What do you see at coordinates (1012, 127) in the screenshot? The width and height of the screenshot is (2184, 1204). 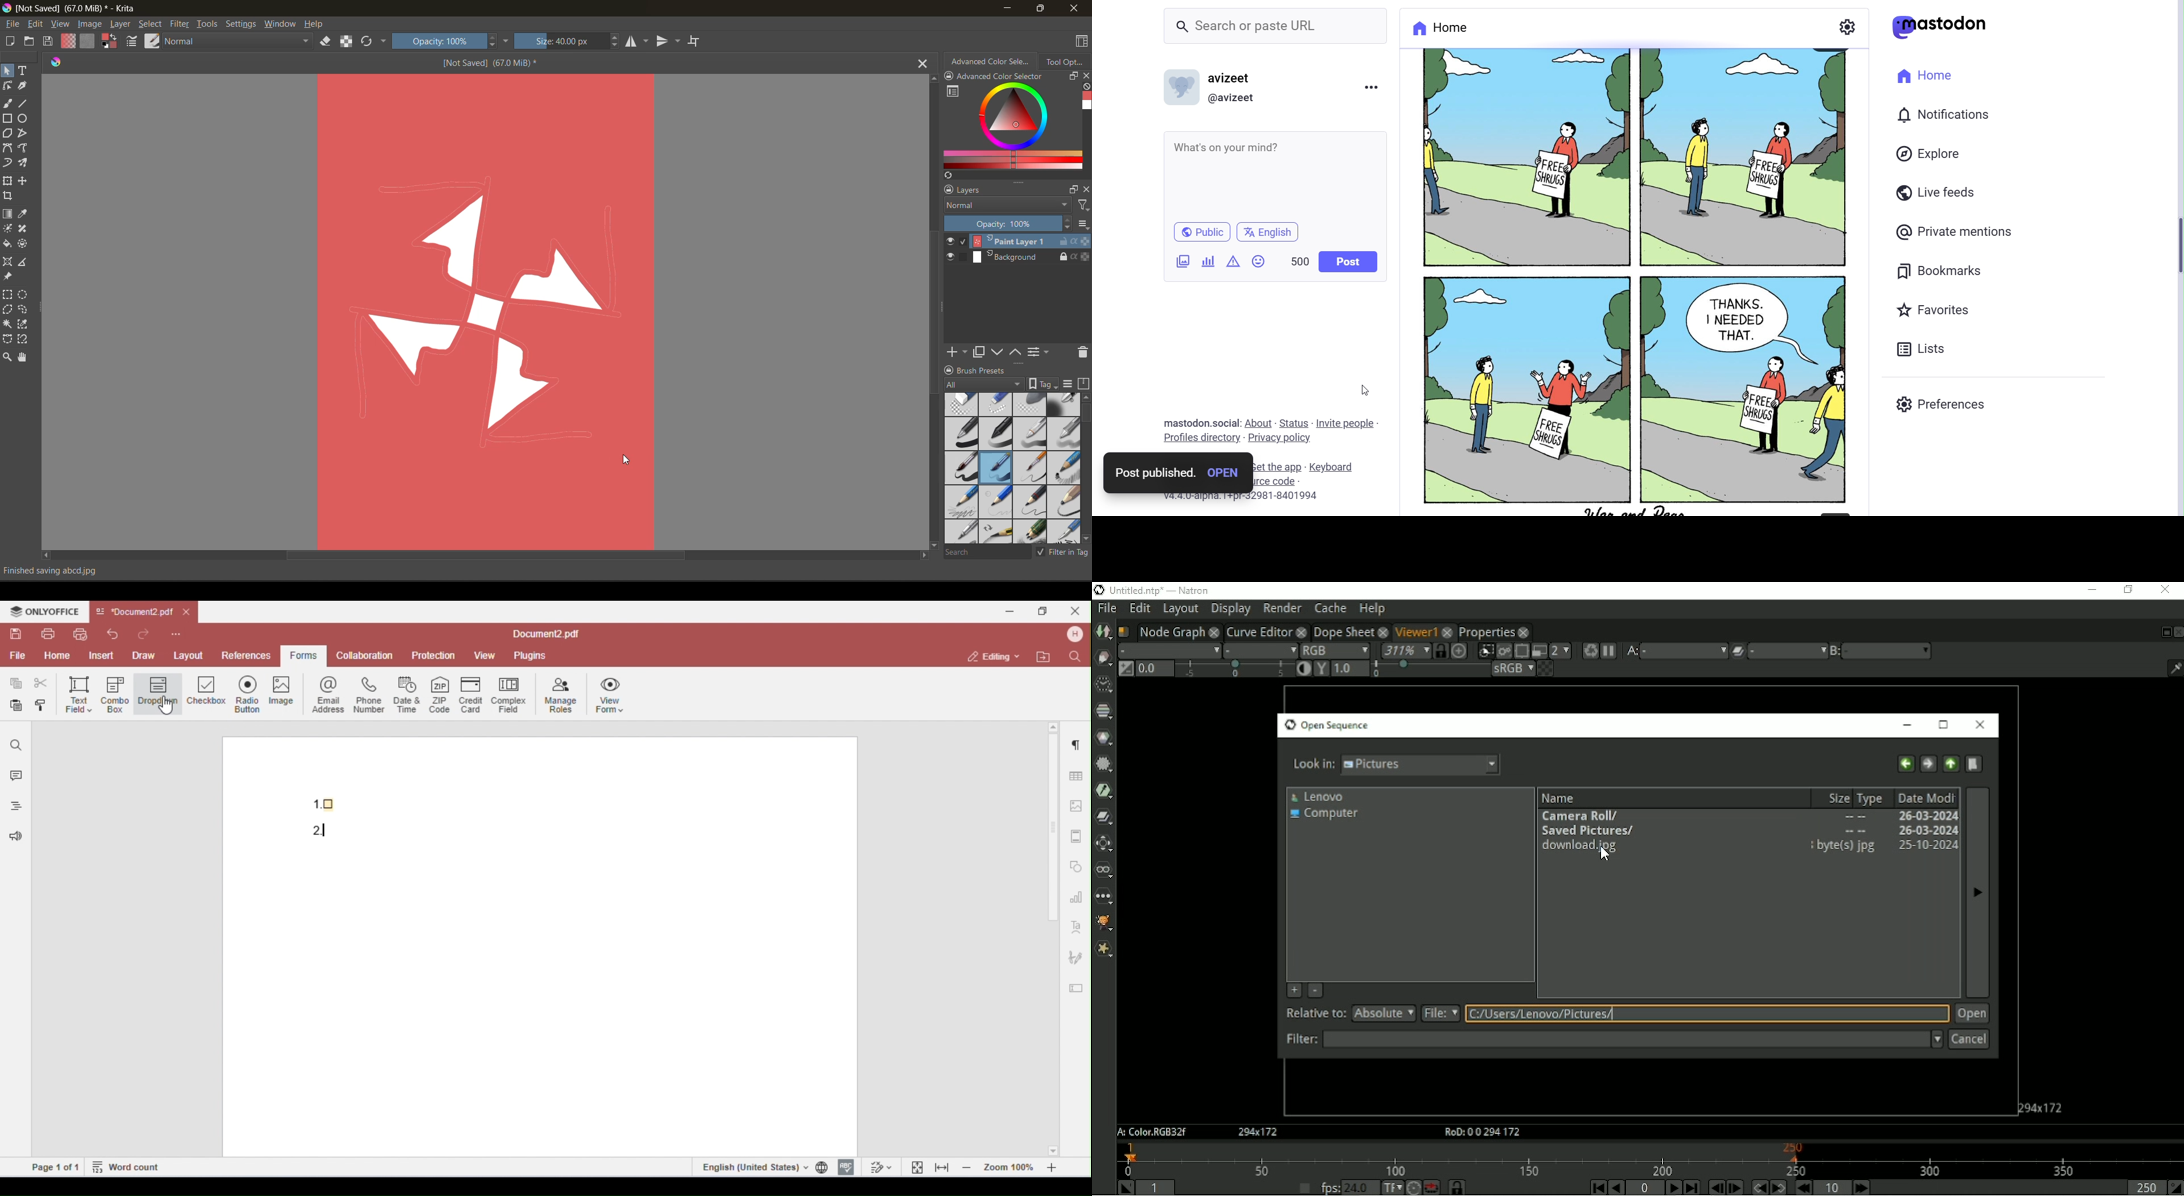 I see `advanced color selector` at bounding box center [1012, 127].